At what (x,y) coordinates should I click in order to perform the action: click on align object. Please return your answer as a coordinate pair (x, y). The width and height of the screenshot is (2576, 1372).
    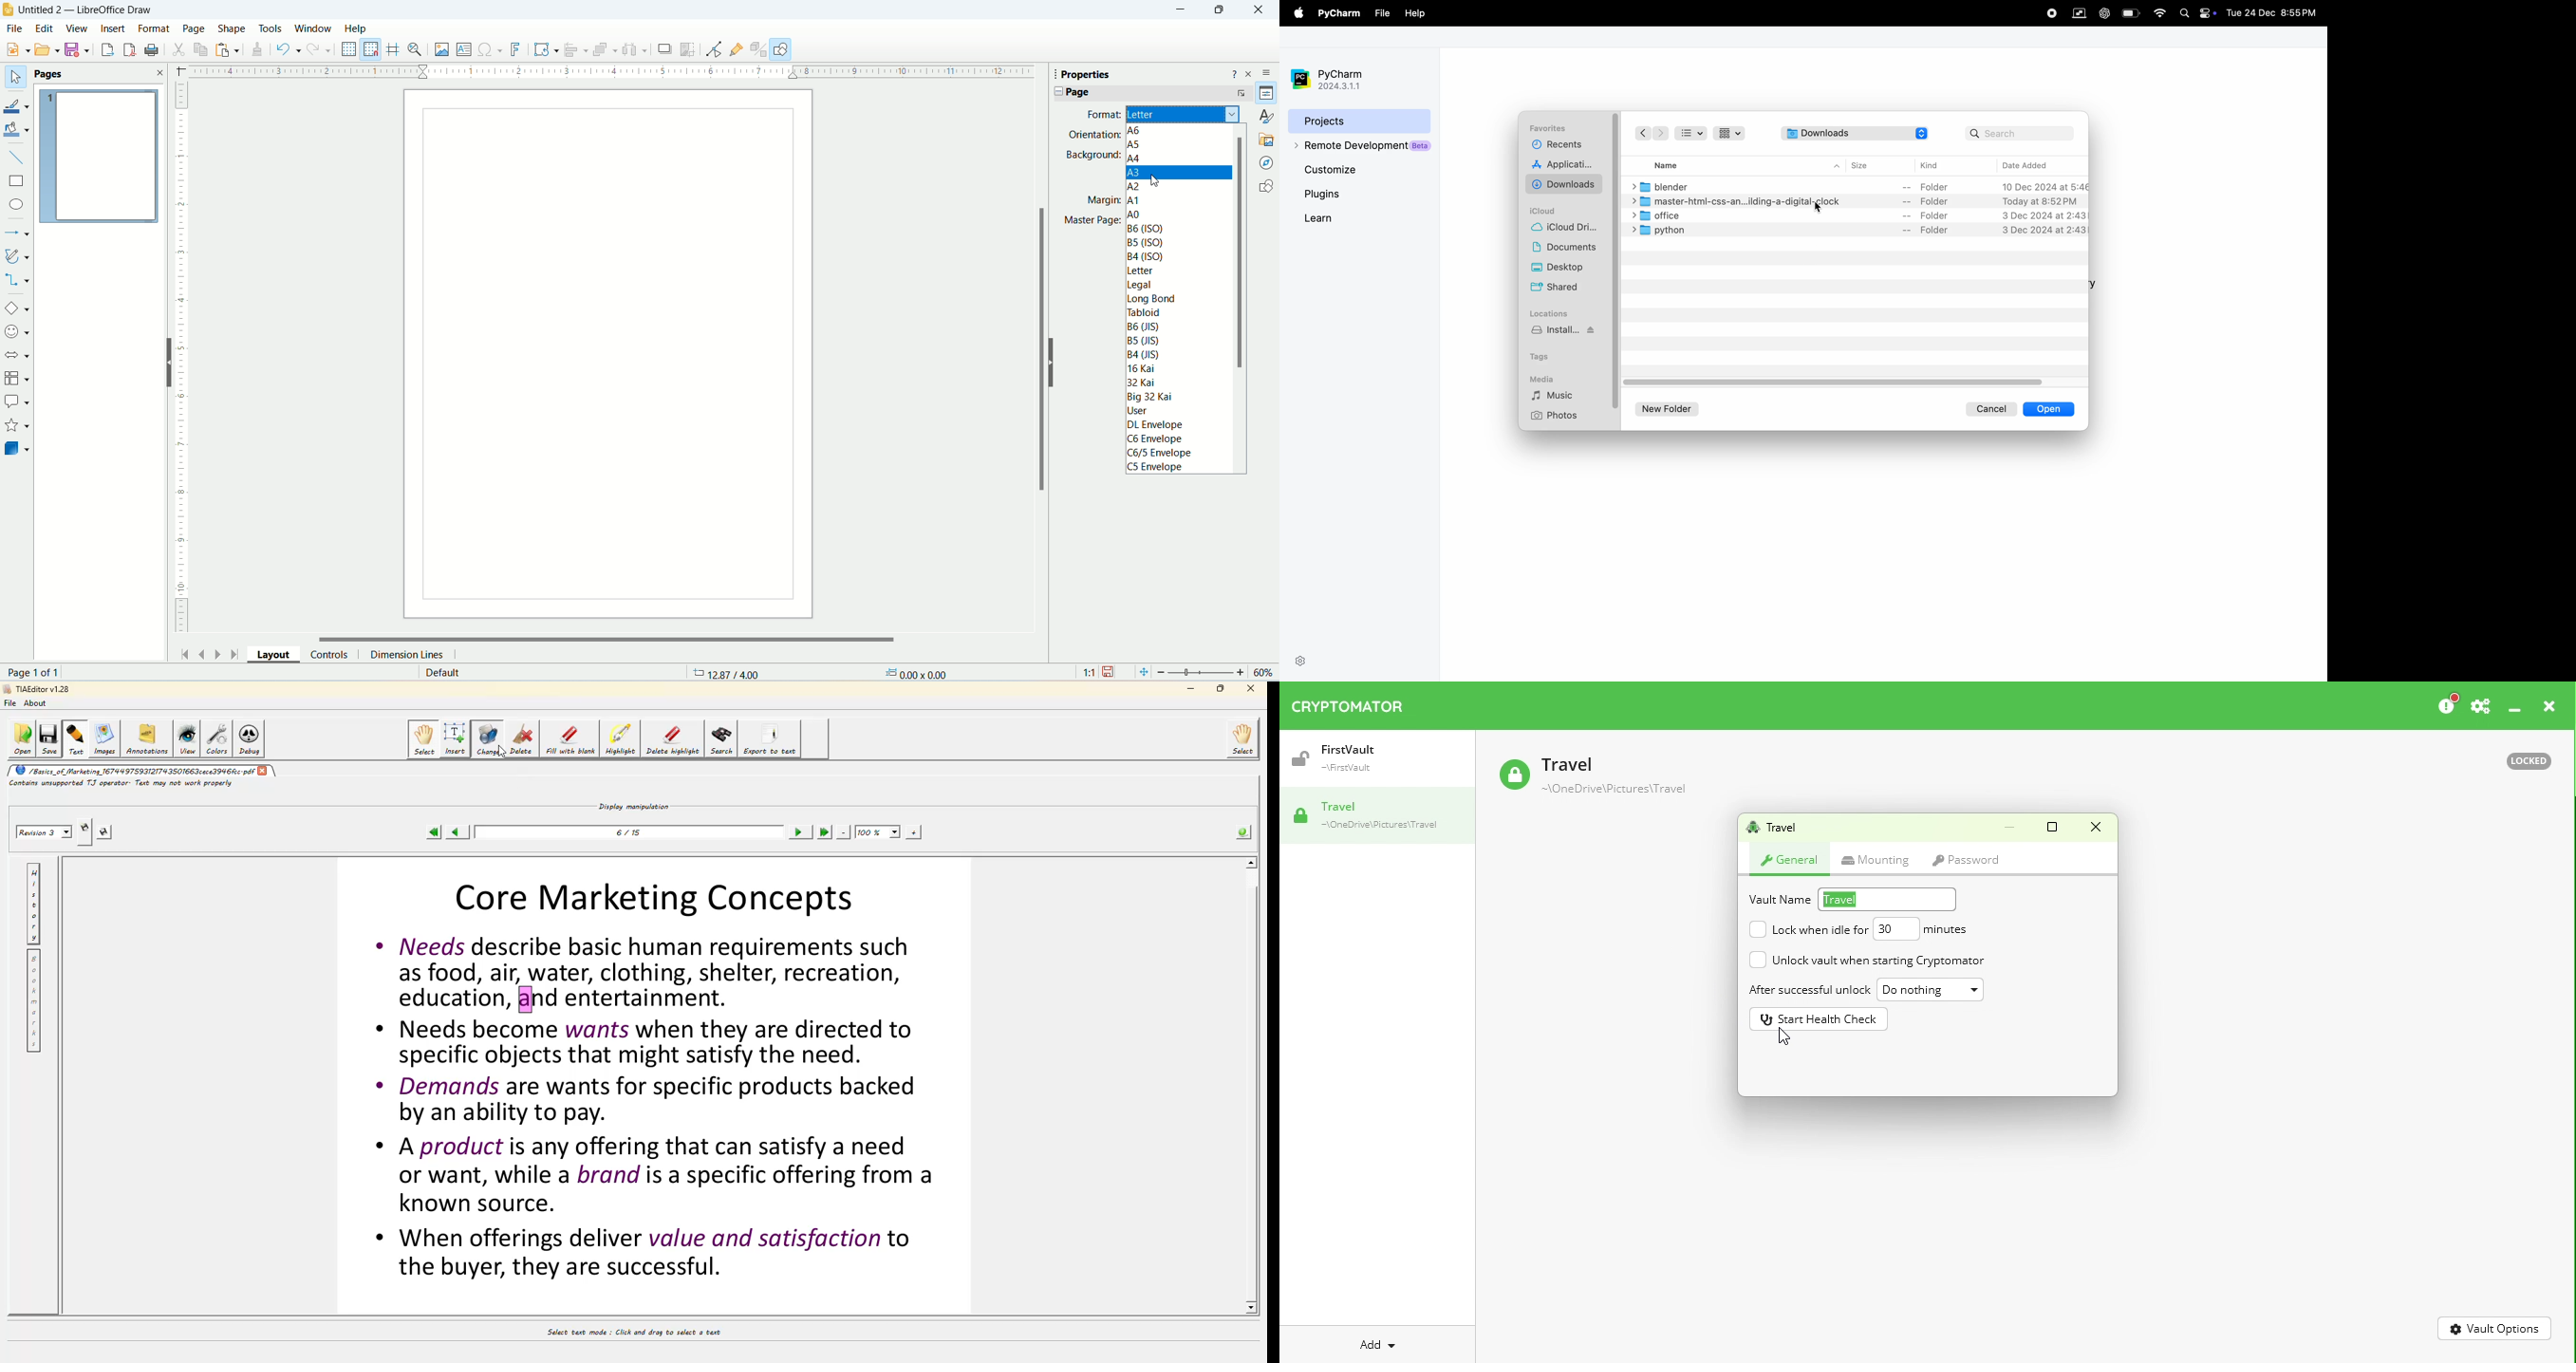
    Looking at the image, I should click on (575, 51).